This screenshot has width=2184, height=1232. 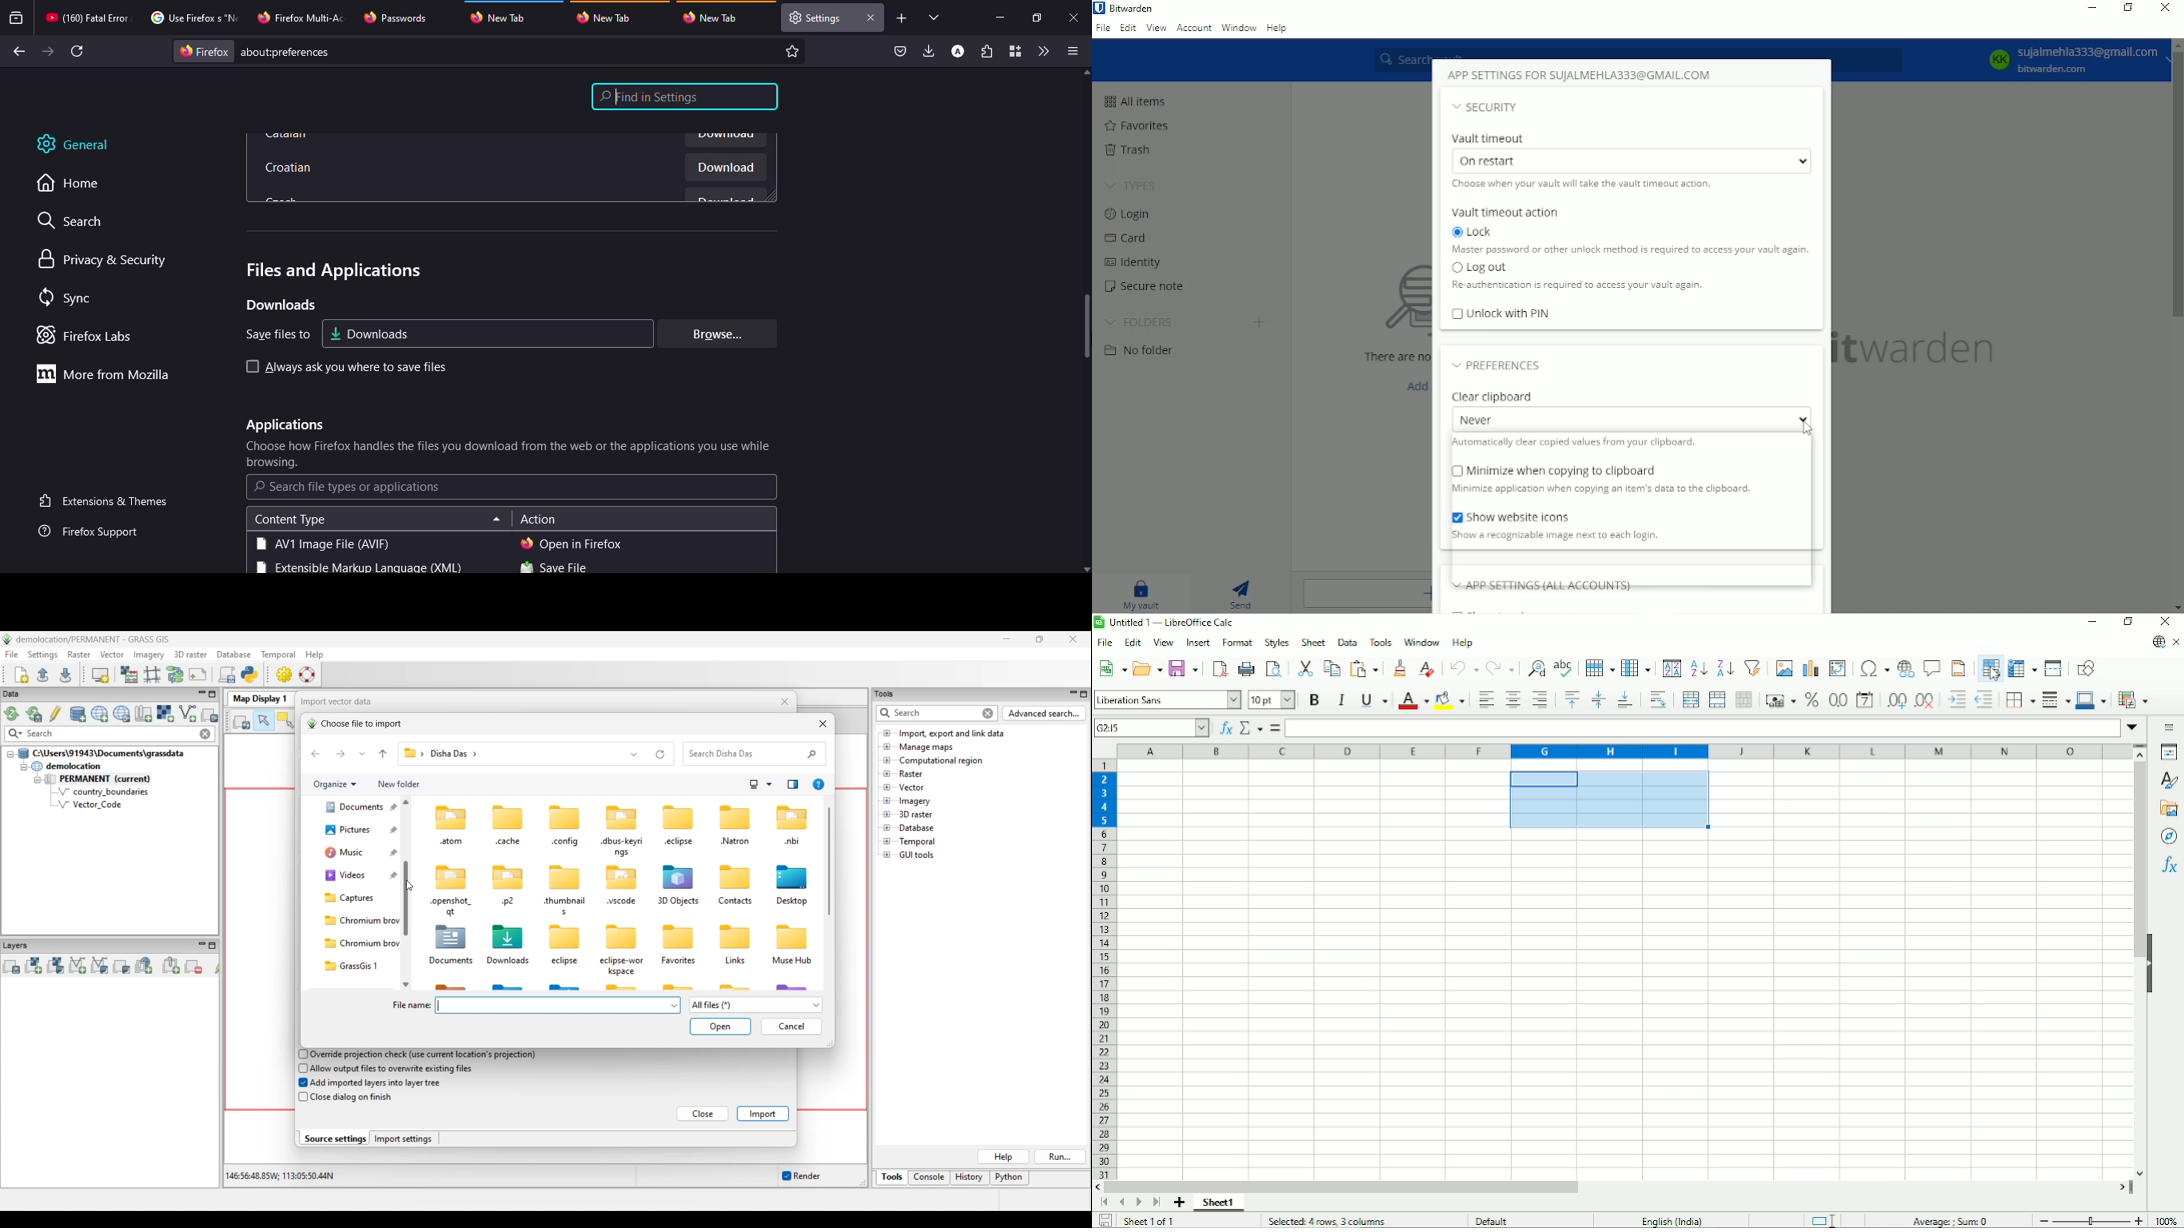 What do you see at coordinates (1180, 1203) in the screenshot?
I see `Add sheet` at bounding box center [1180, 1203].